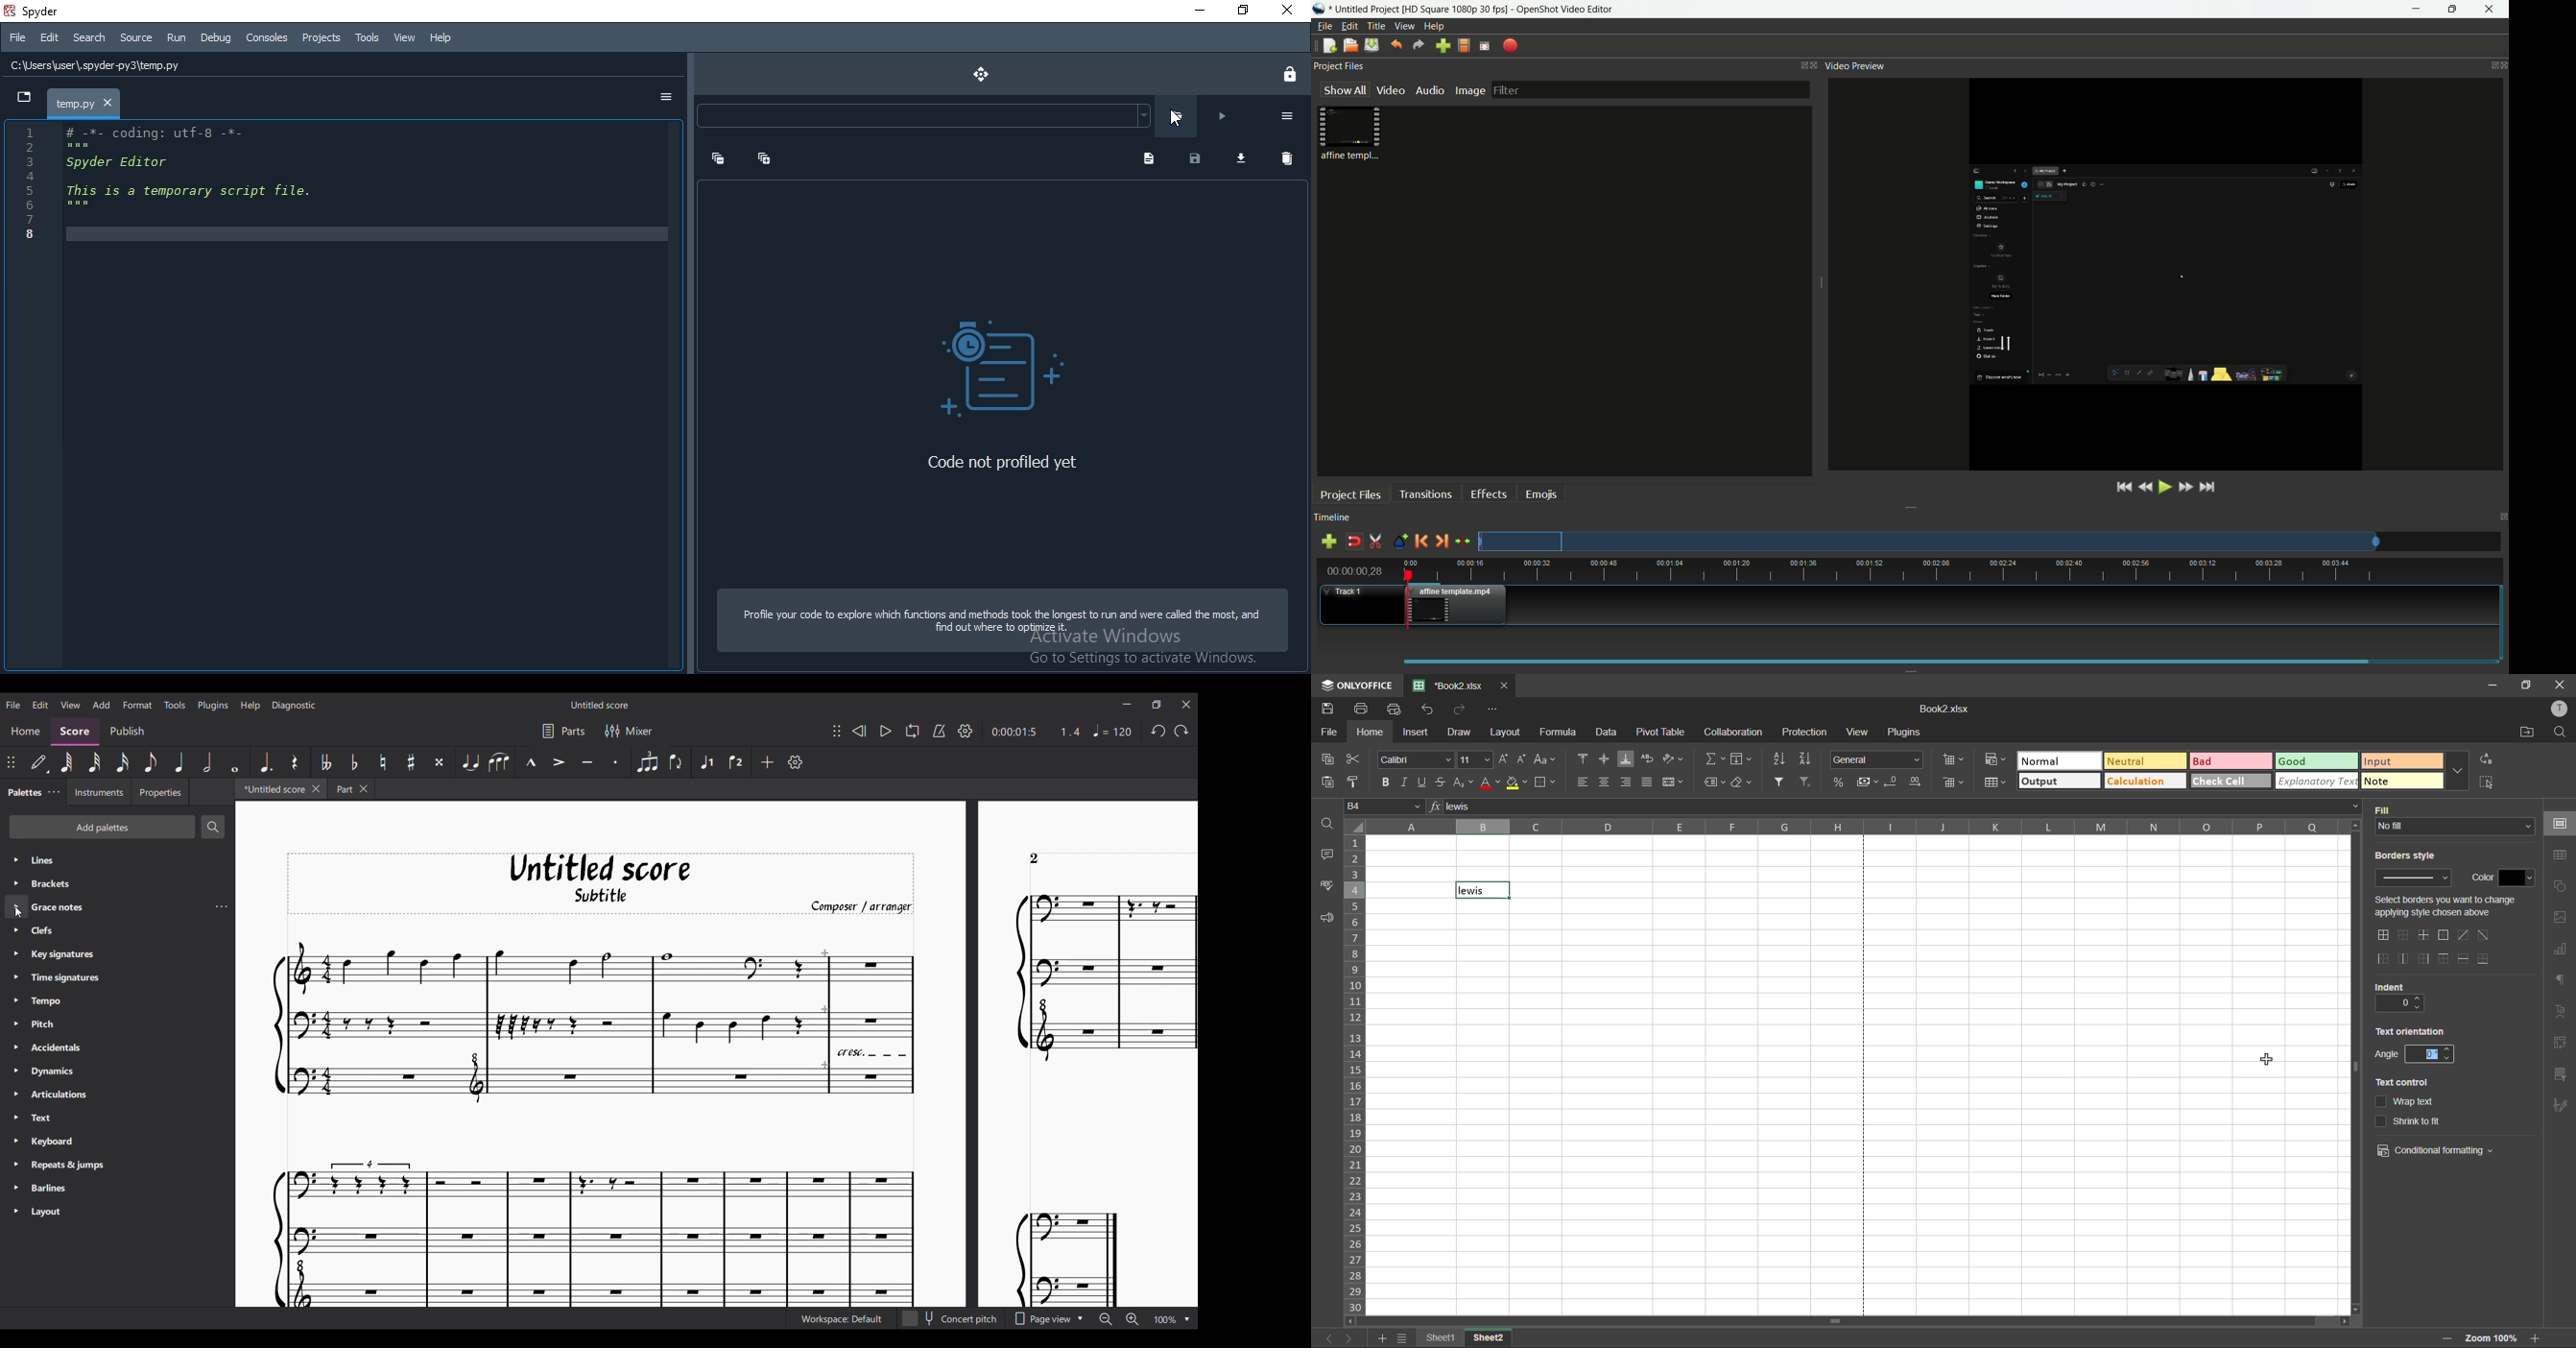  What do you see at coordinates (13, 705) in the screenshot?
I see `File menu` at bounding box center [13, 705].